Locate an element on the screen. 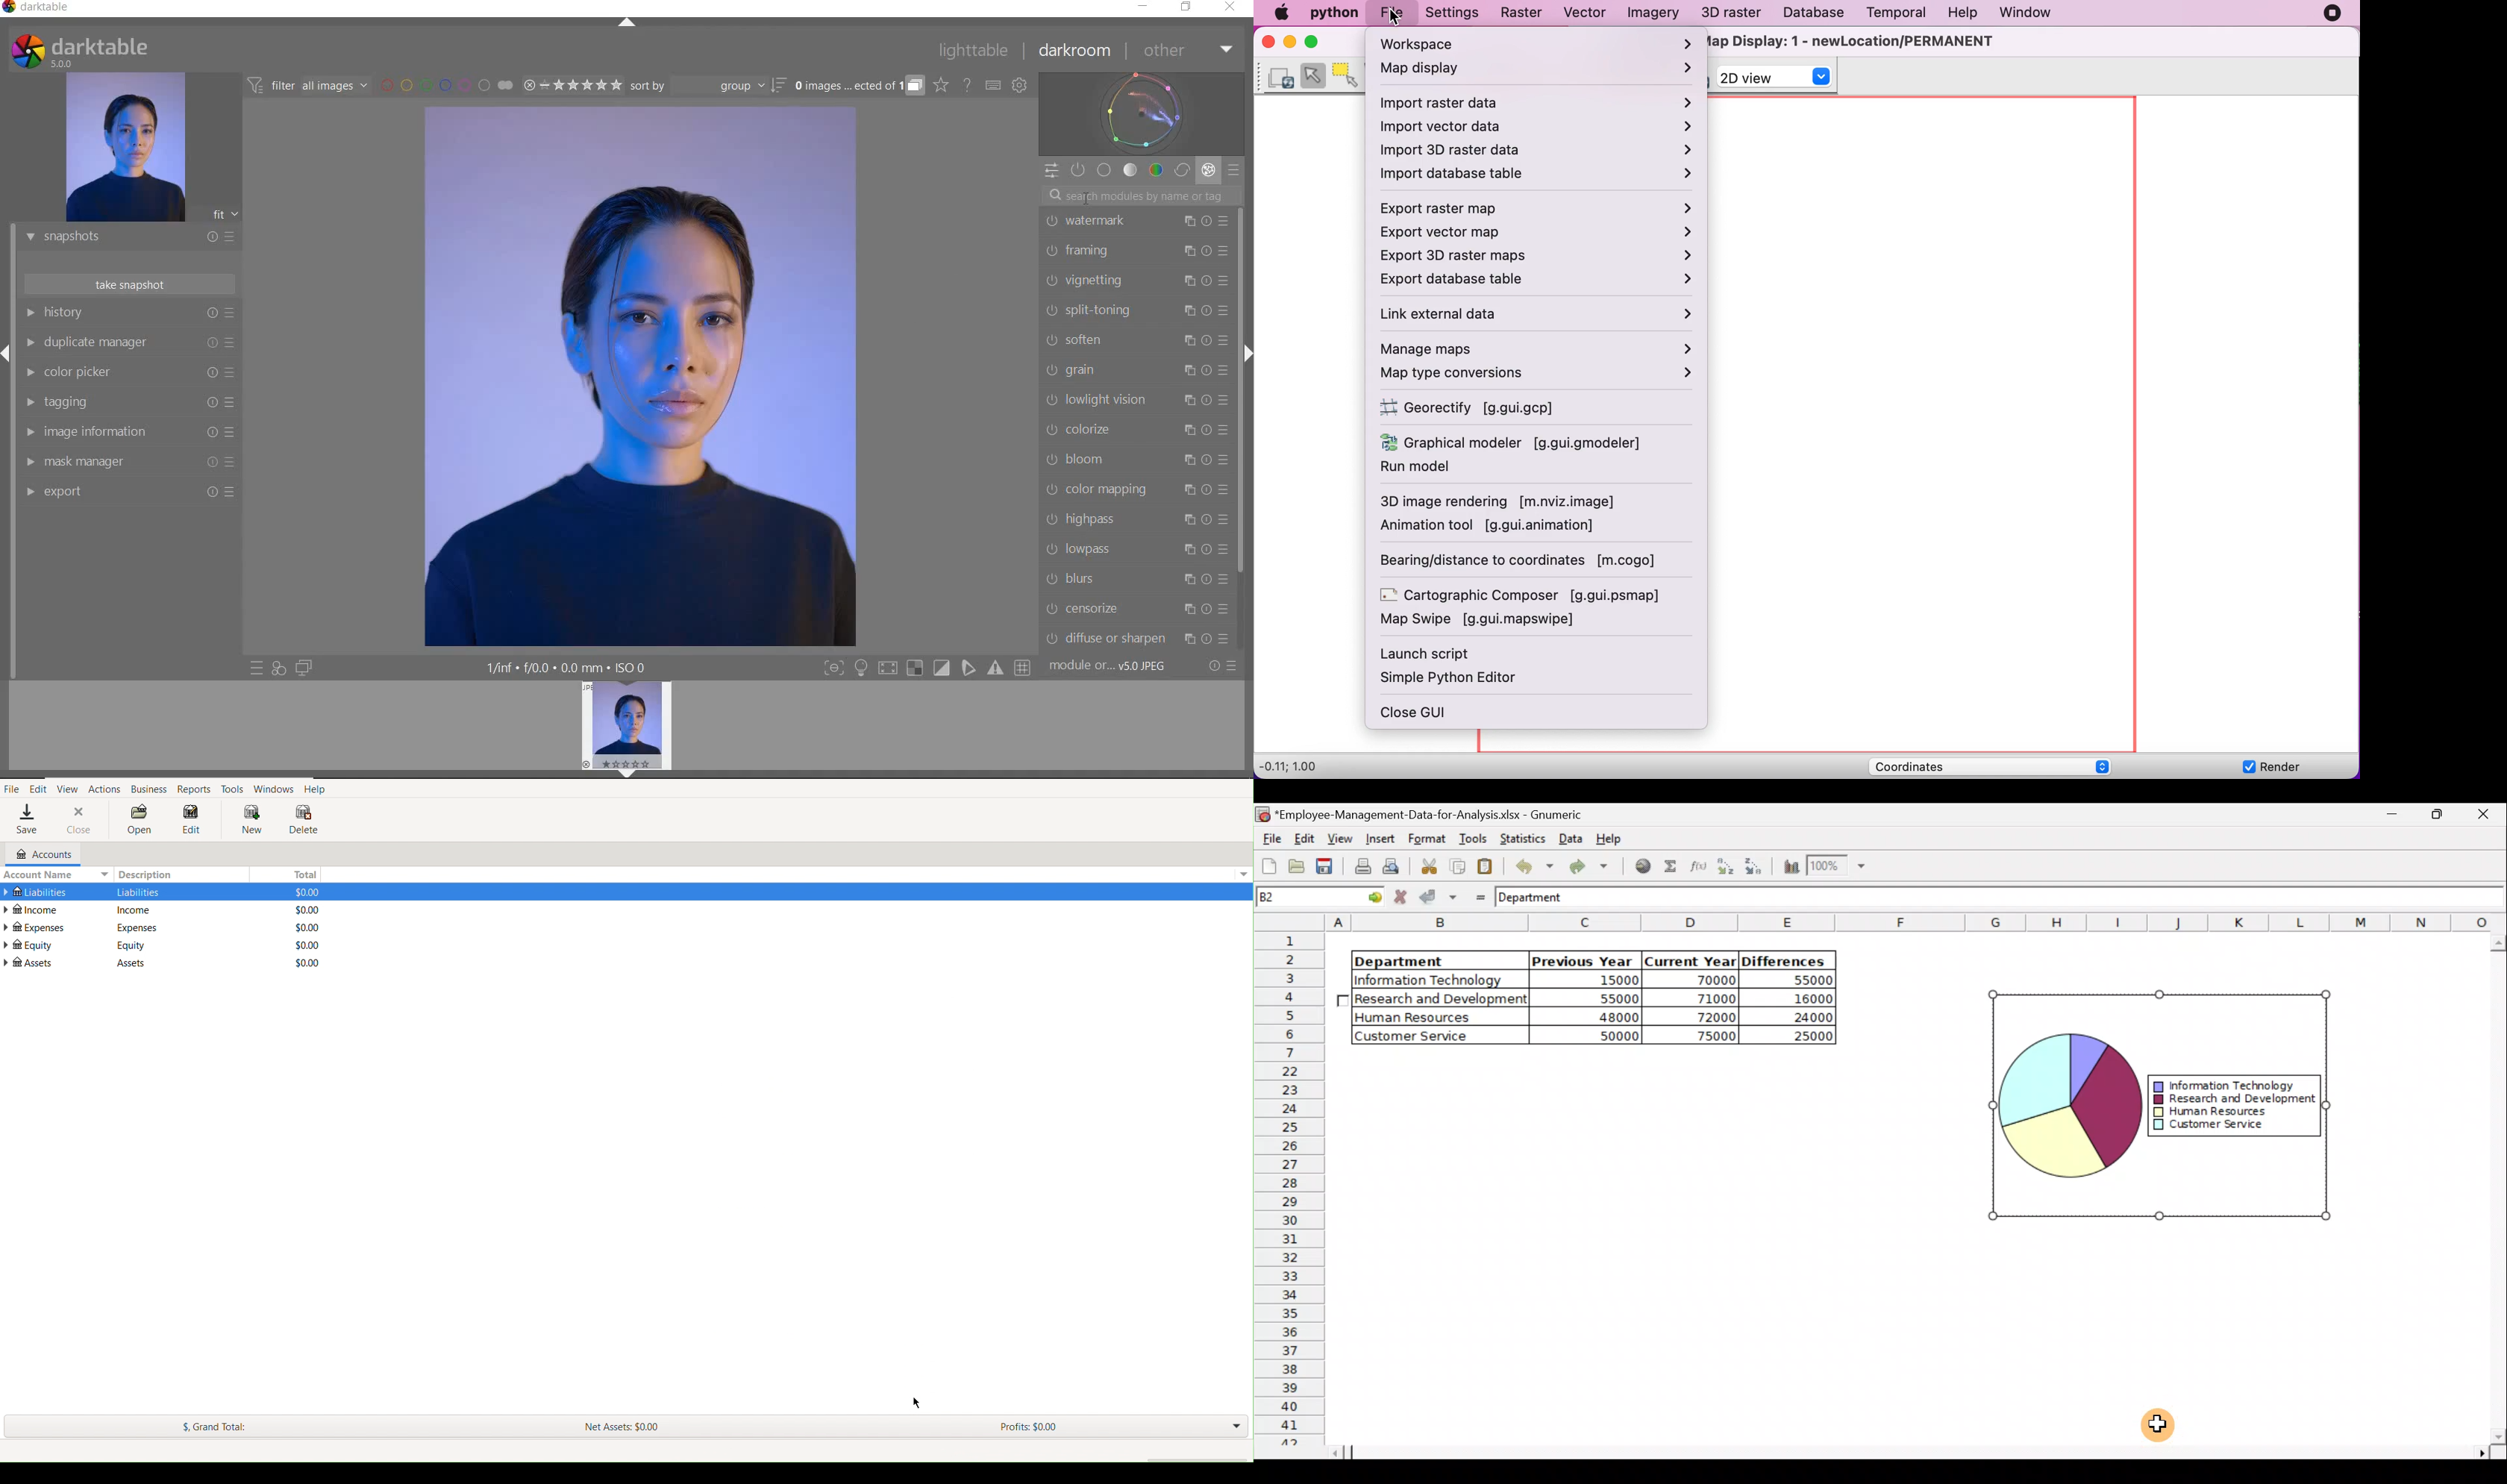  Open is located at coordinates (140, 821).